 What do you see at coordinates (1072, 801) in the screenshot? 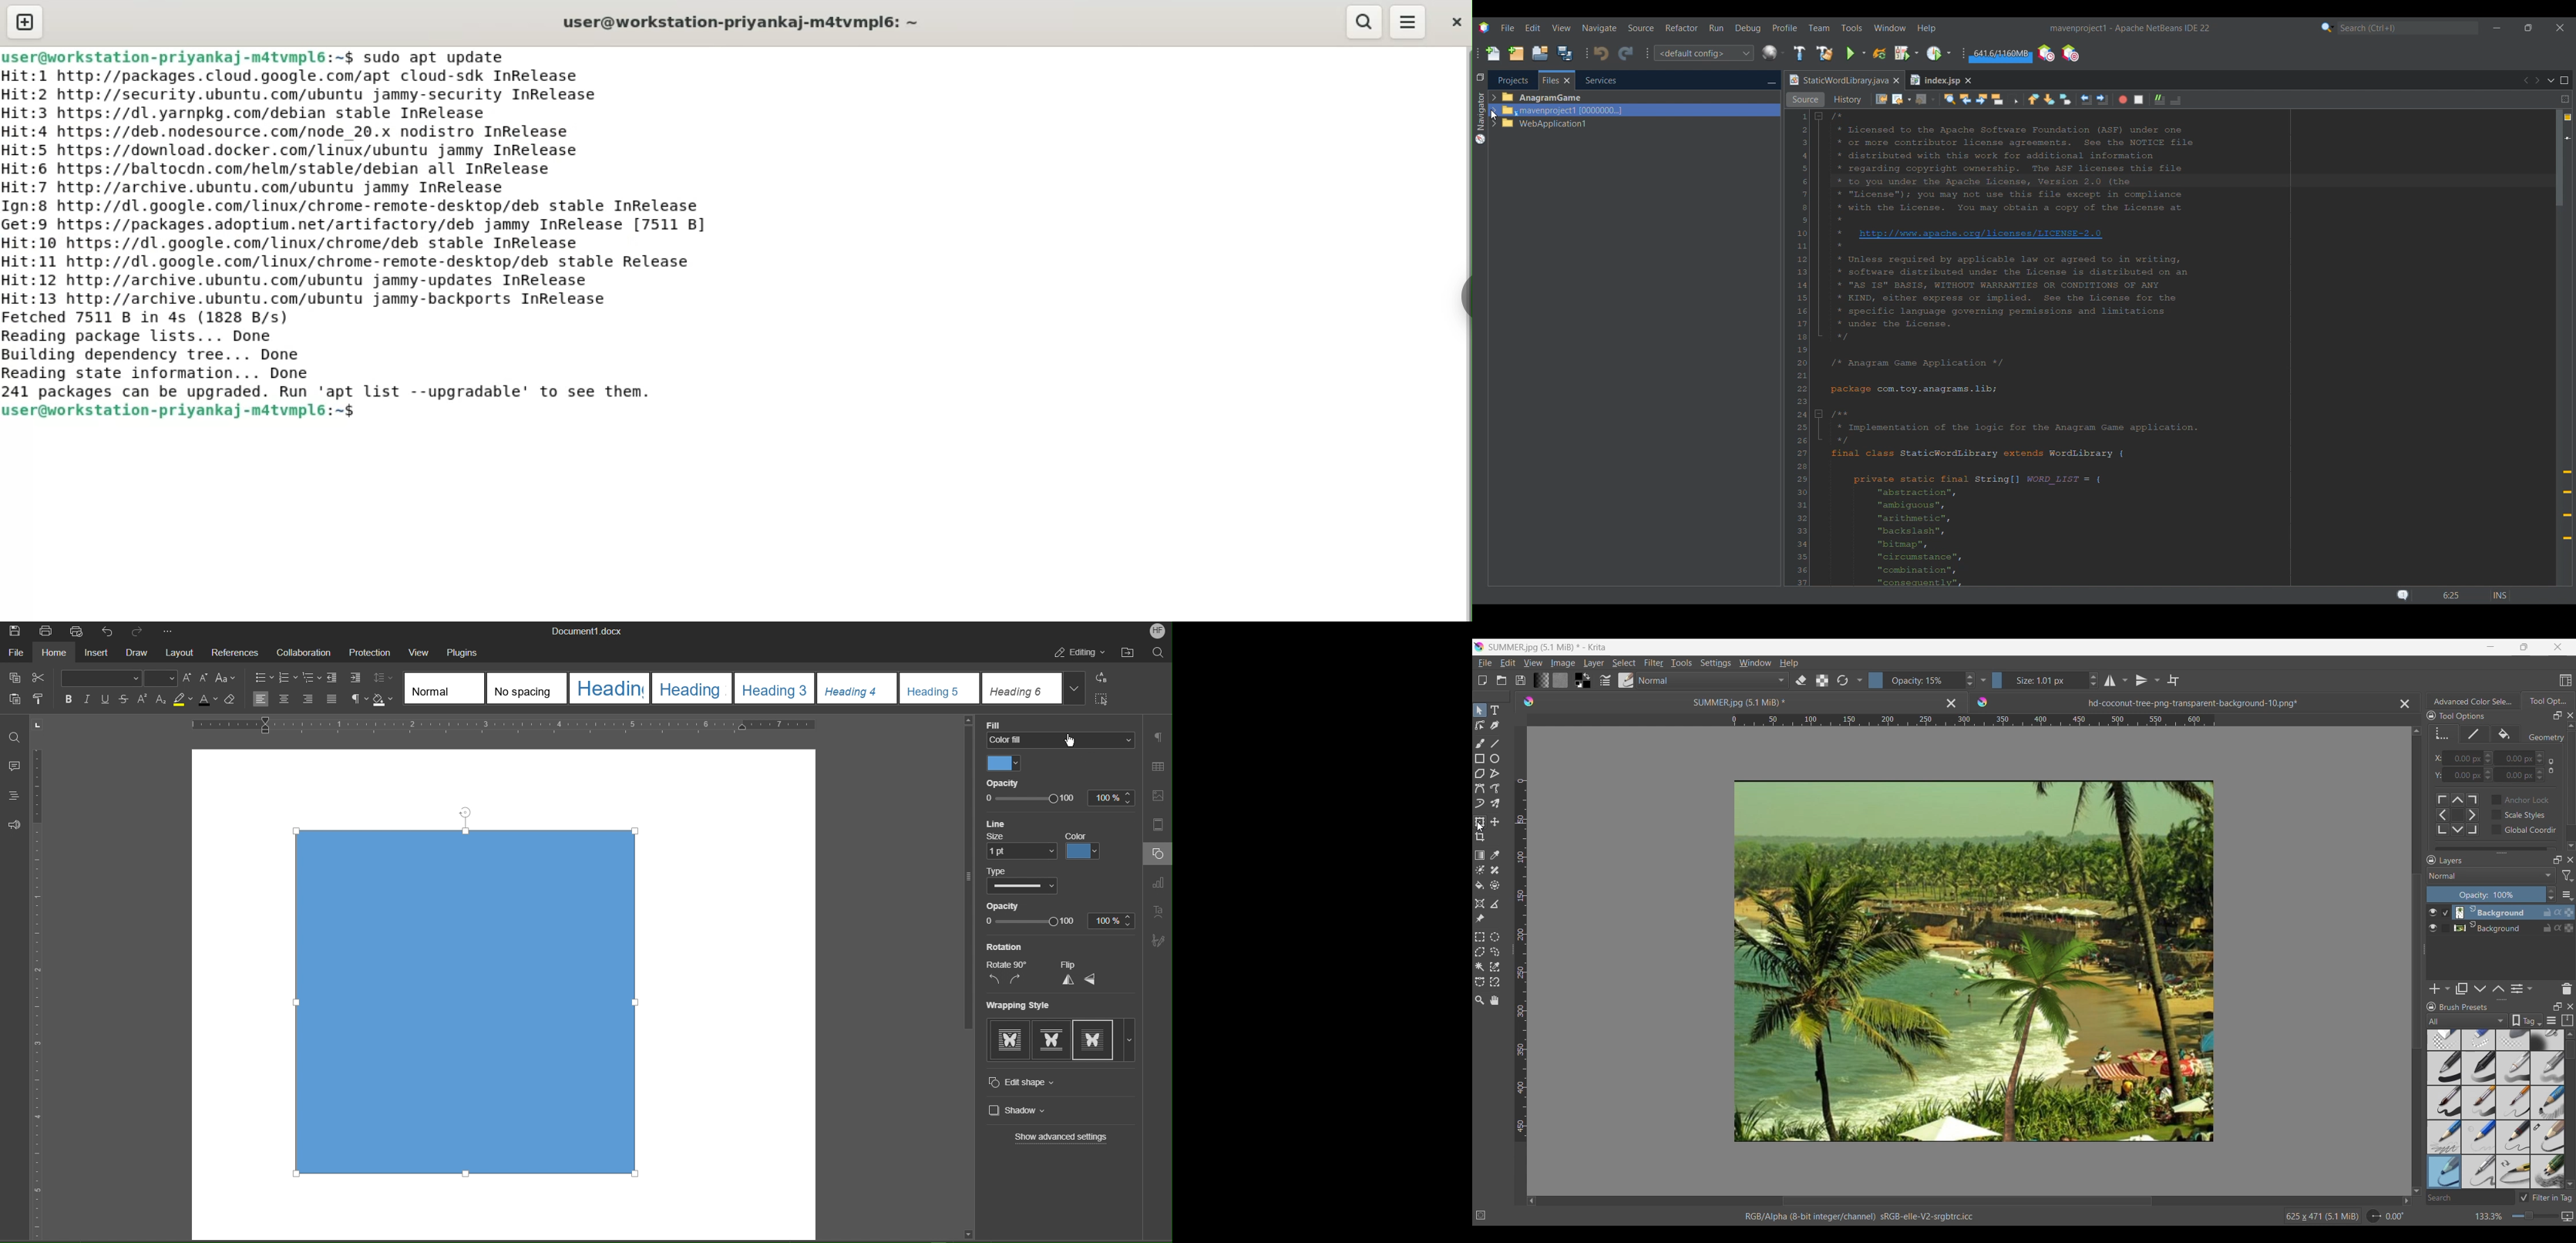
I see `100` at bounding box center [1072, 801].